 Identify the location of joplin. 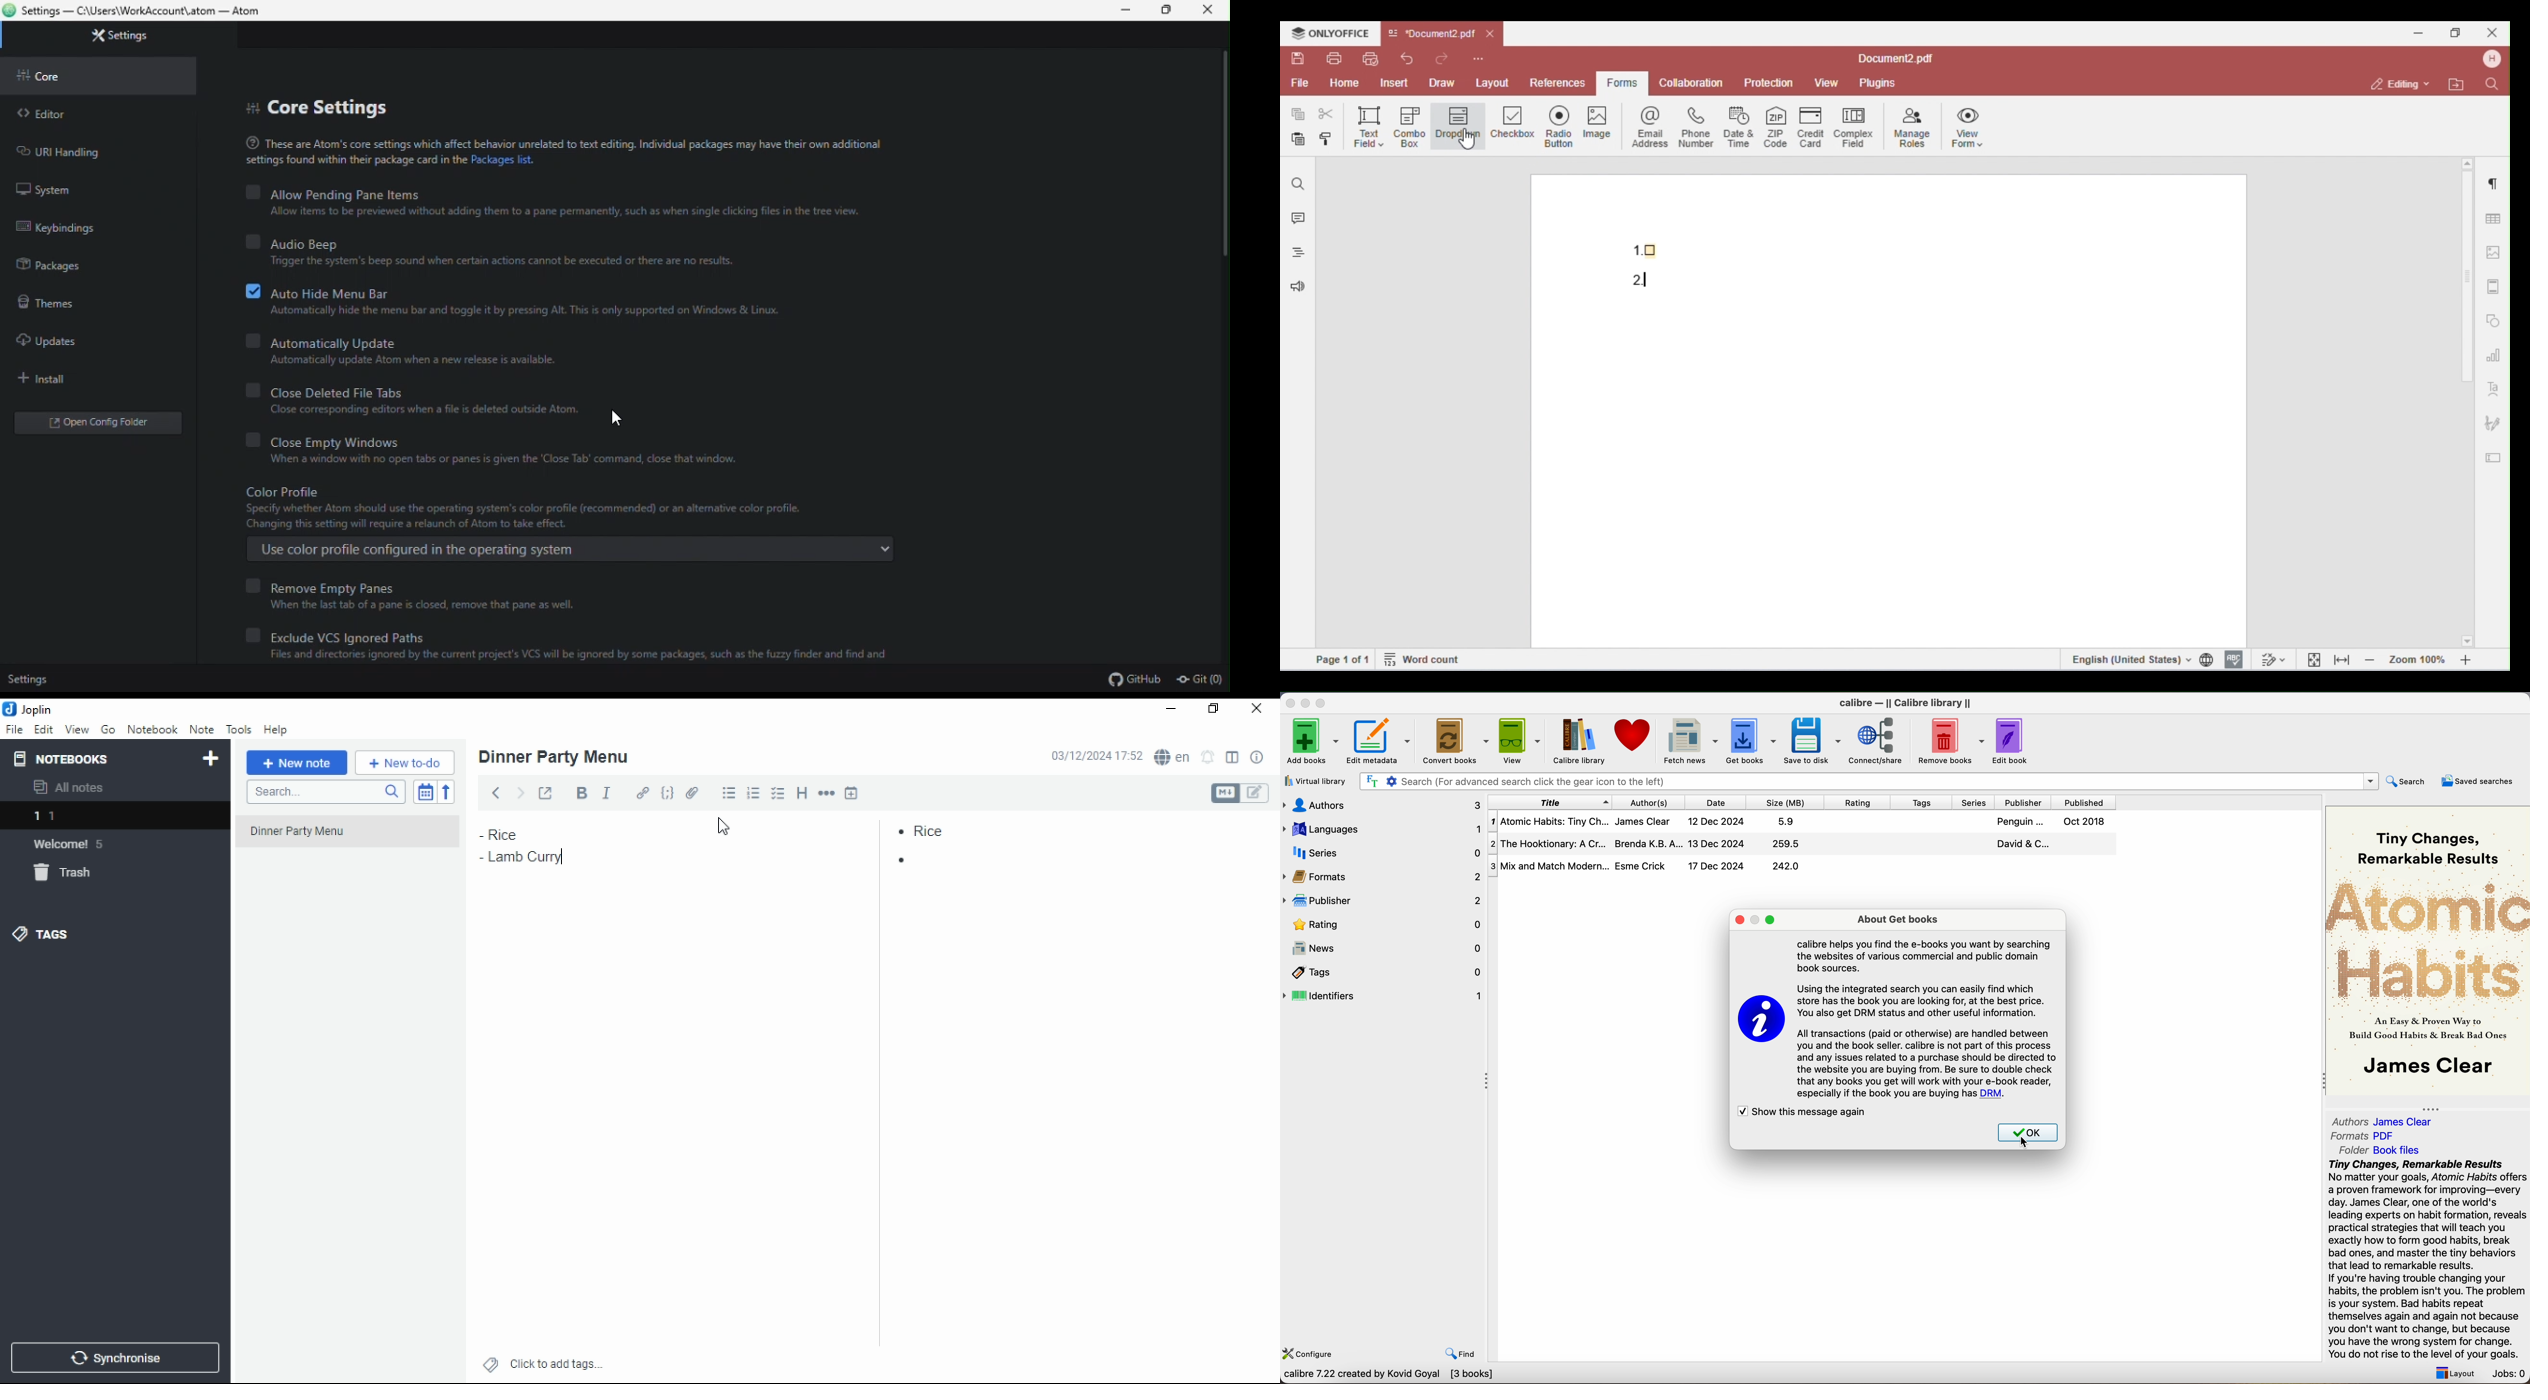
(29, 709).